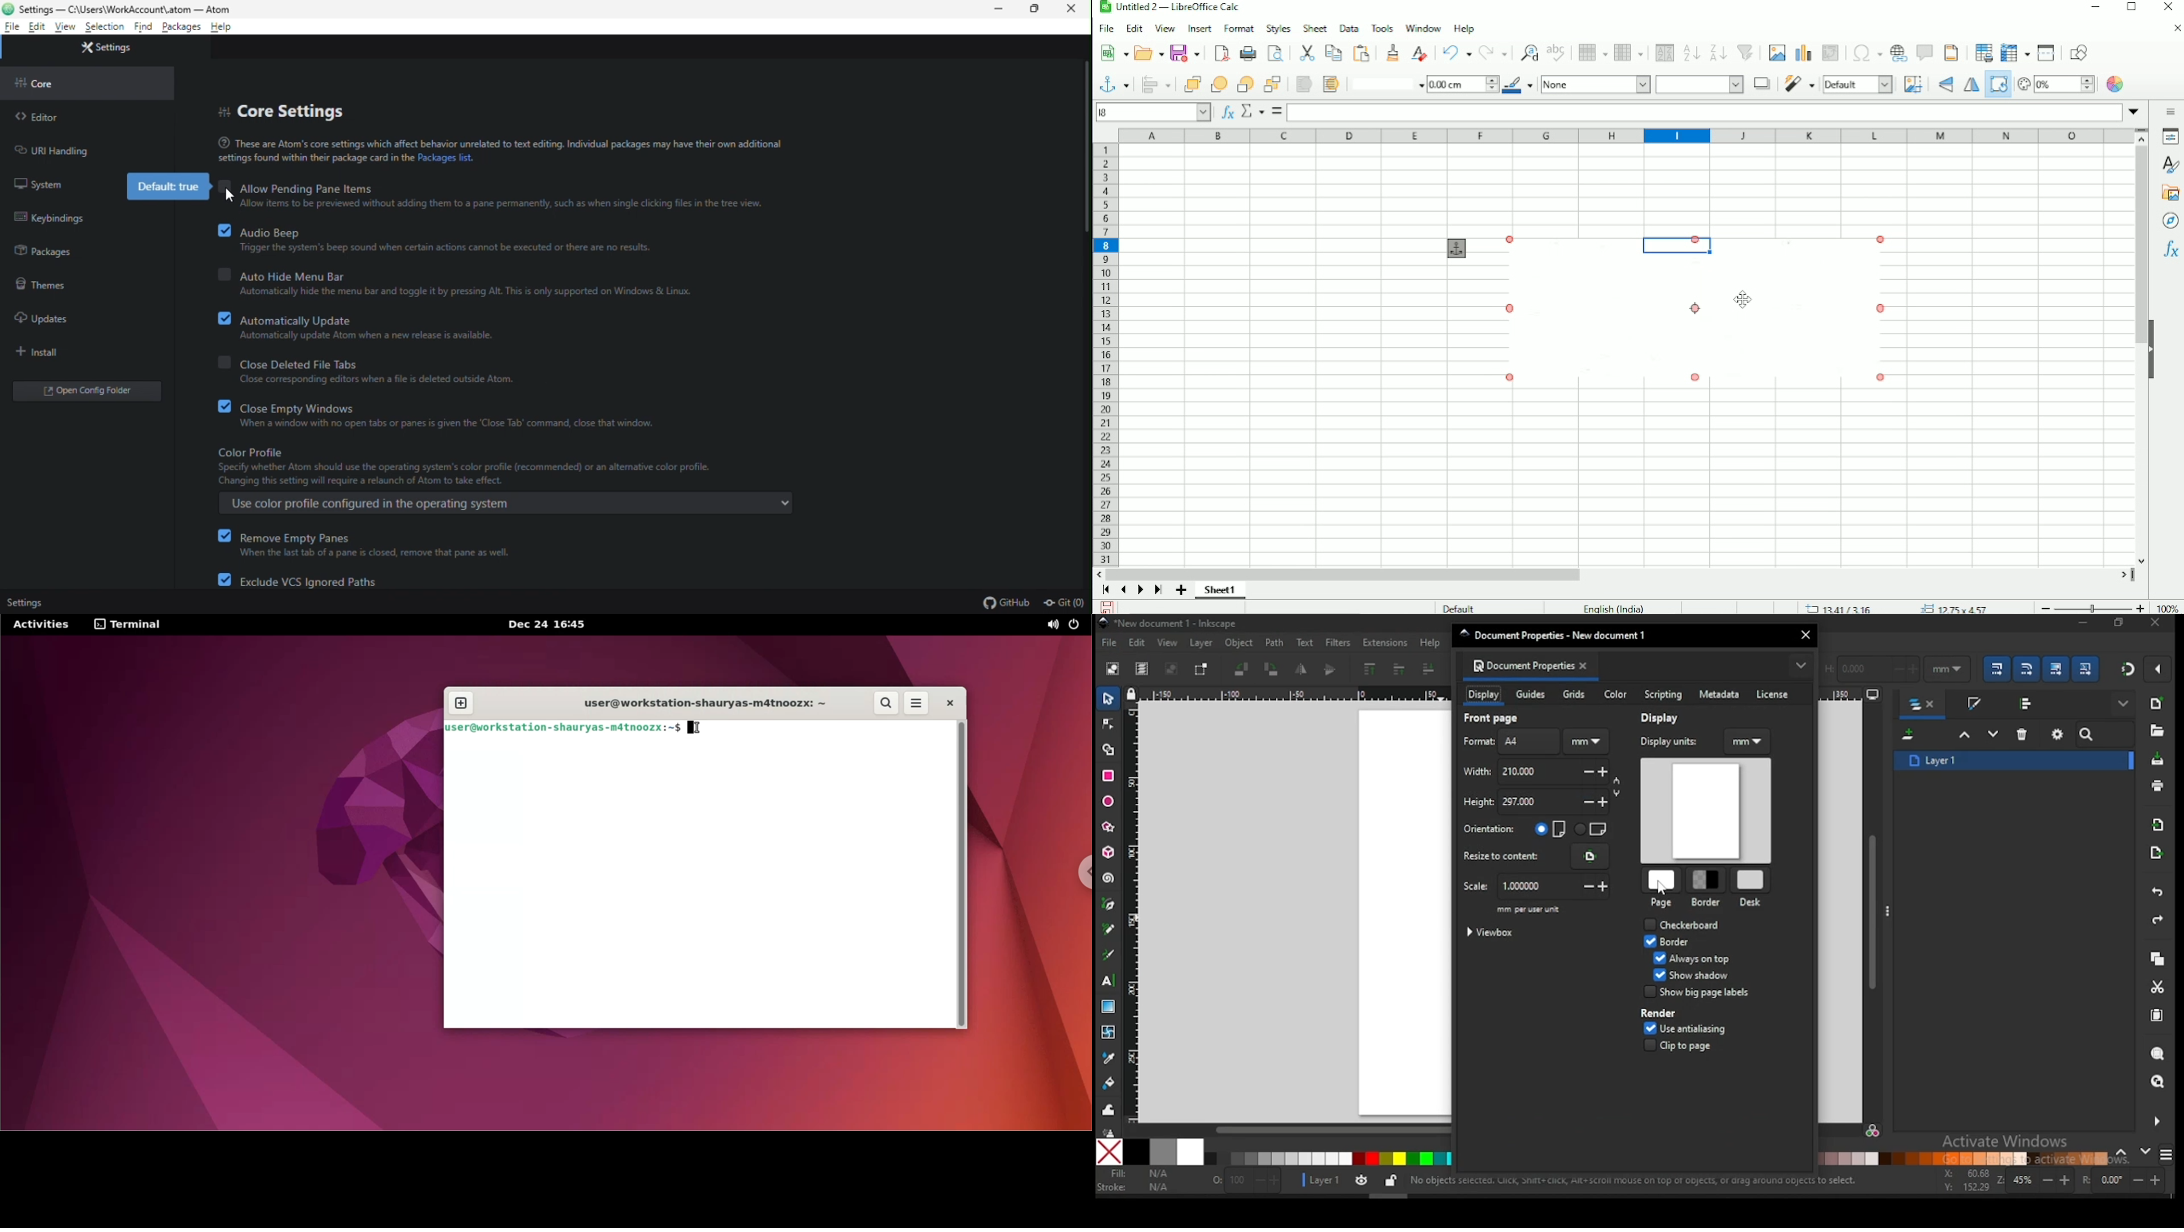 This screenshot has width=2184, height=1232. Describe the element at coordinates (1633, 1181) in the screenshot. I see `shortcuts and notifications` at that location.